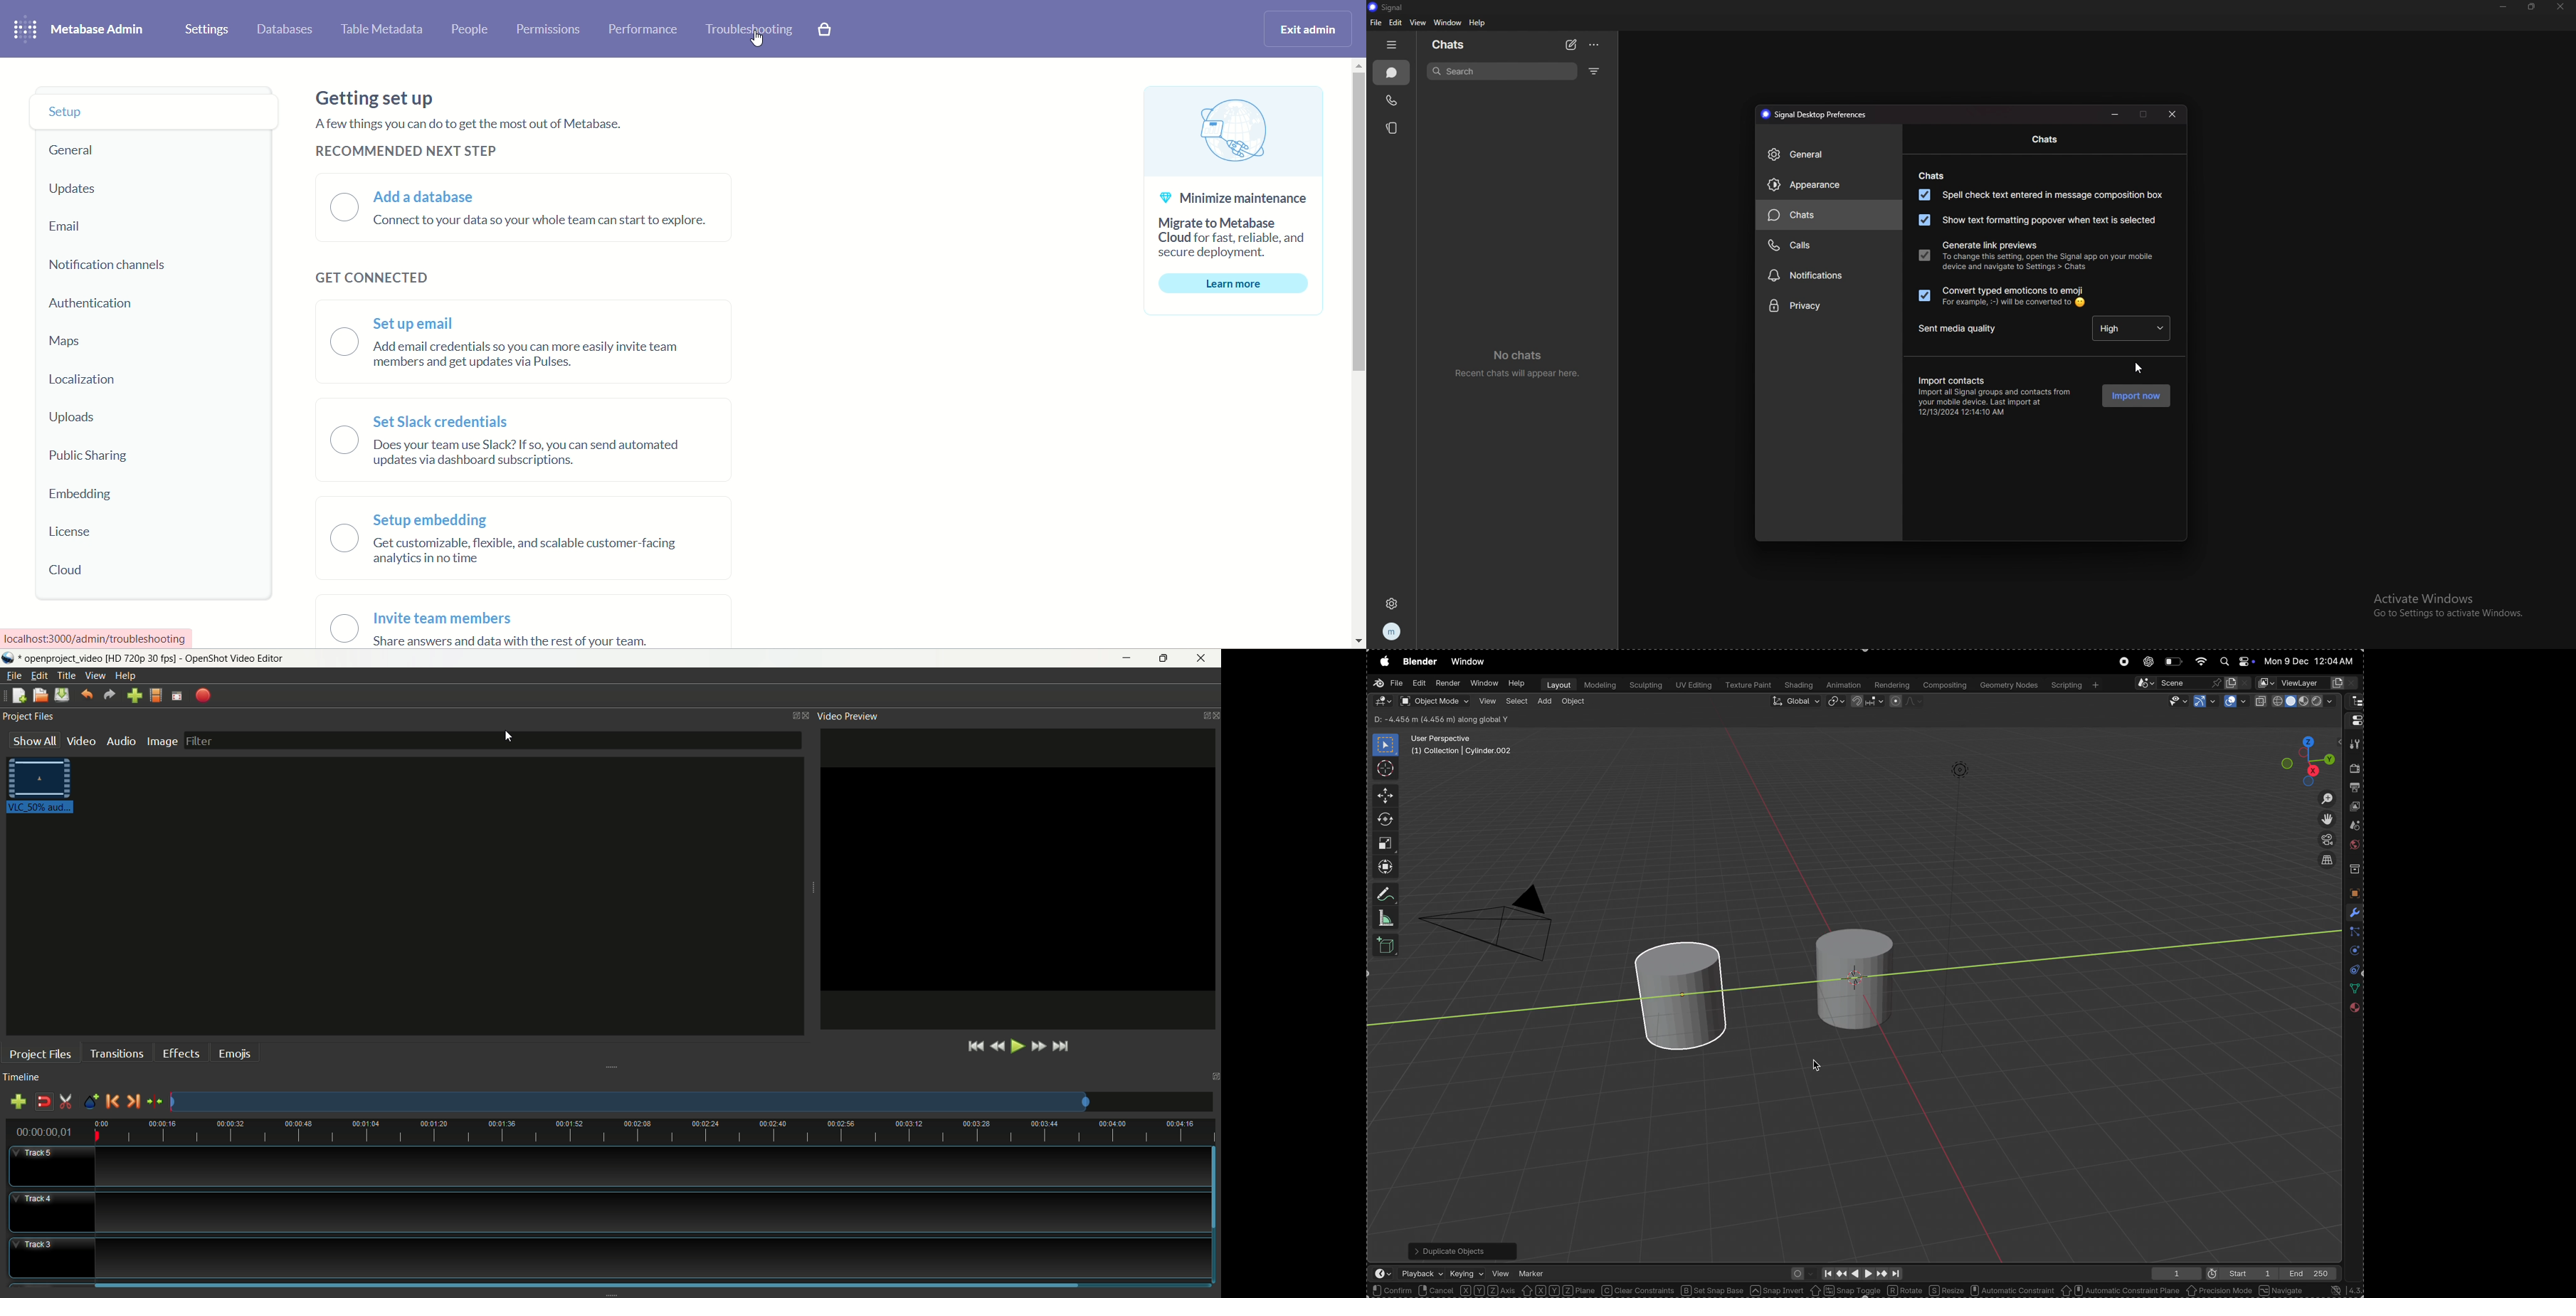 The height and width of the screenshot is (1316, 2576). Describe the element at coordinates (1989, 246) in the screenshot. I see `generate link previews ` at that location.